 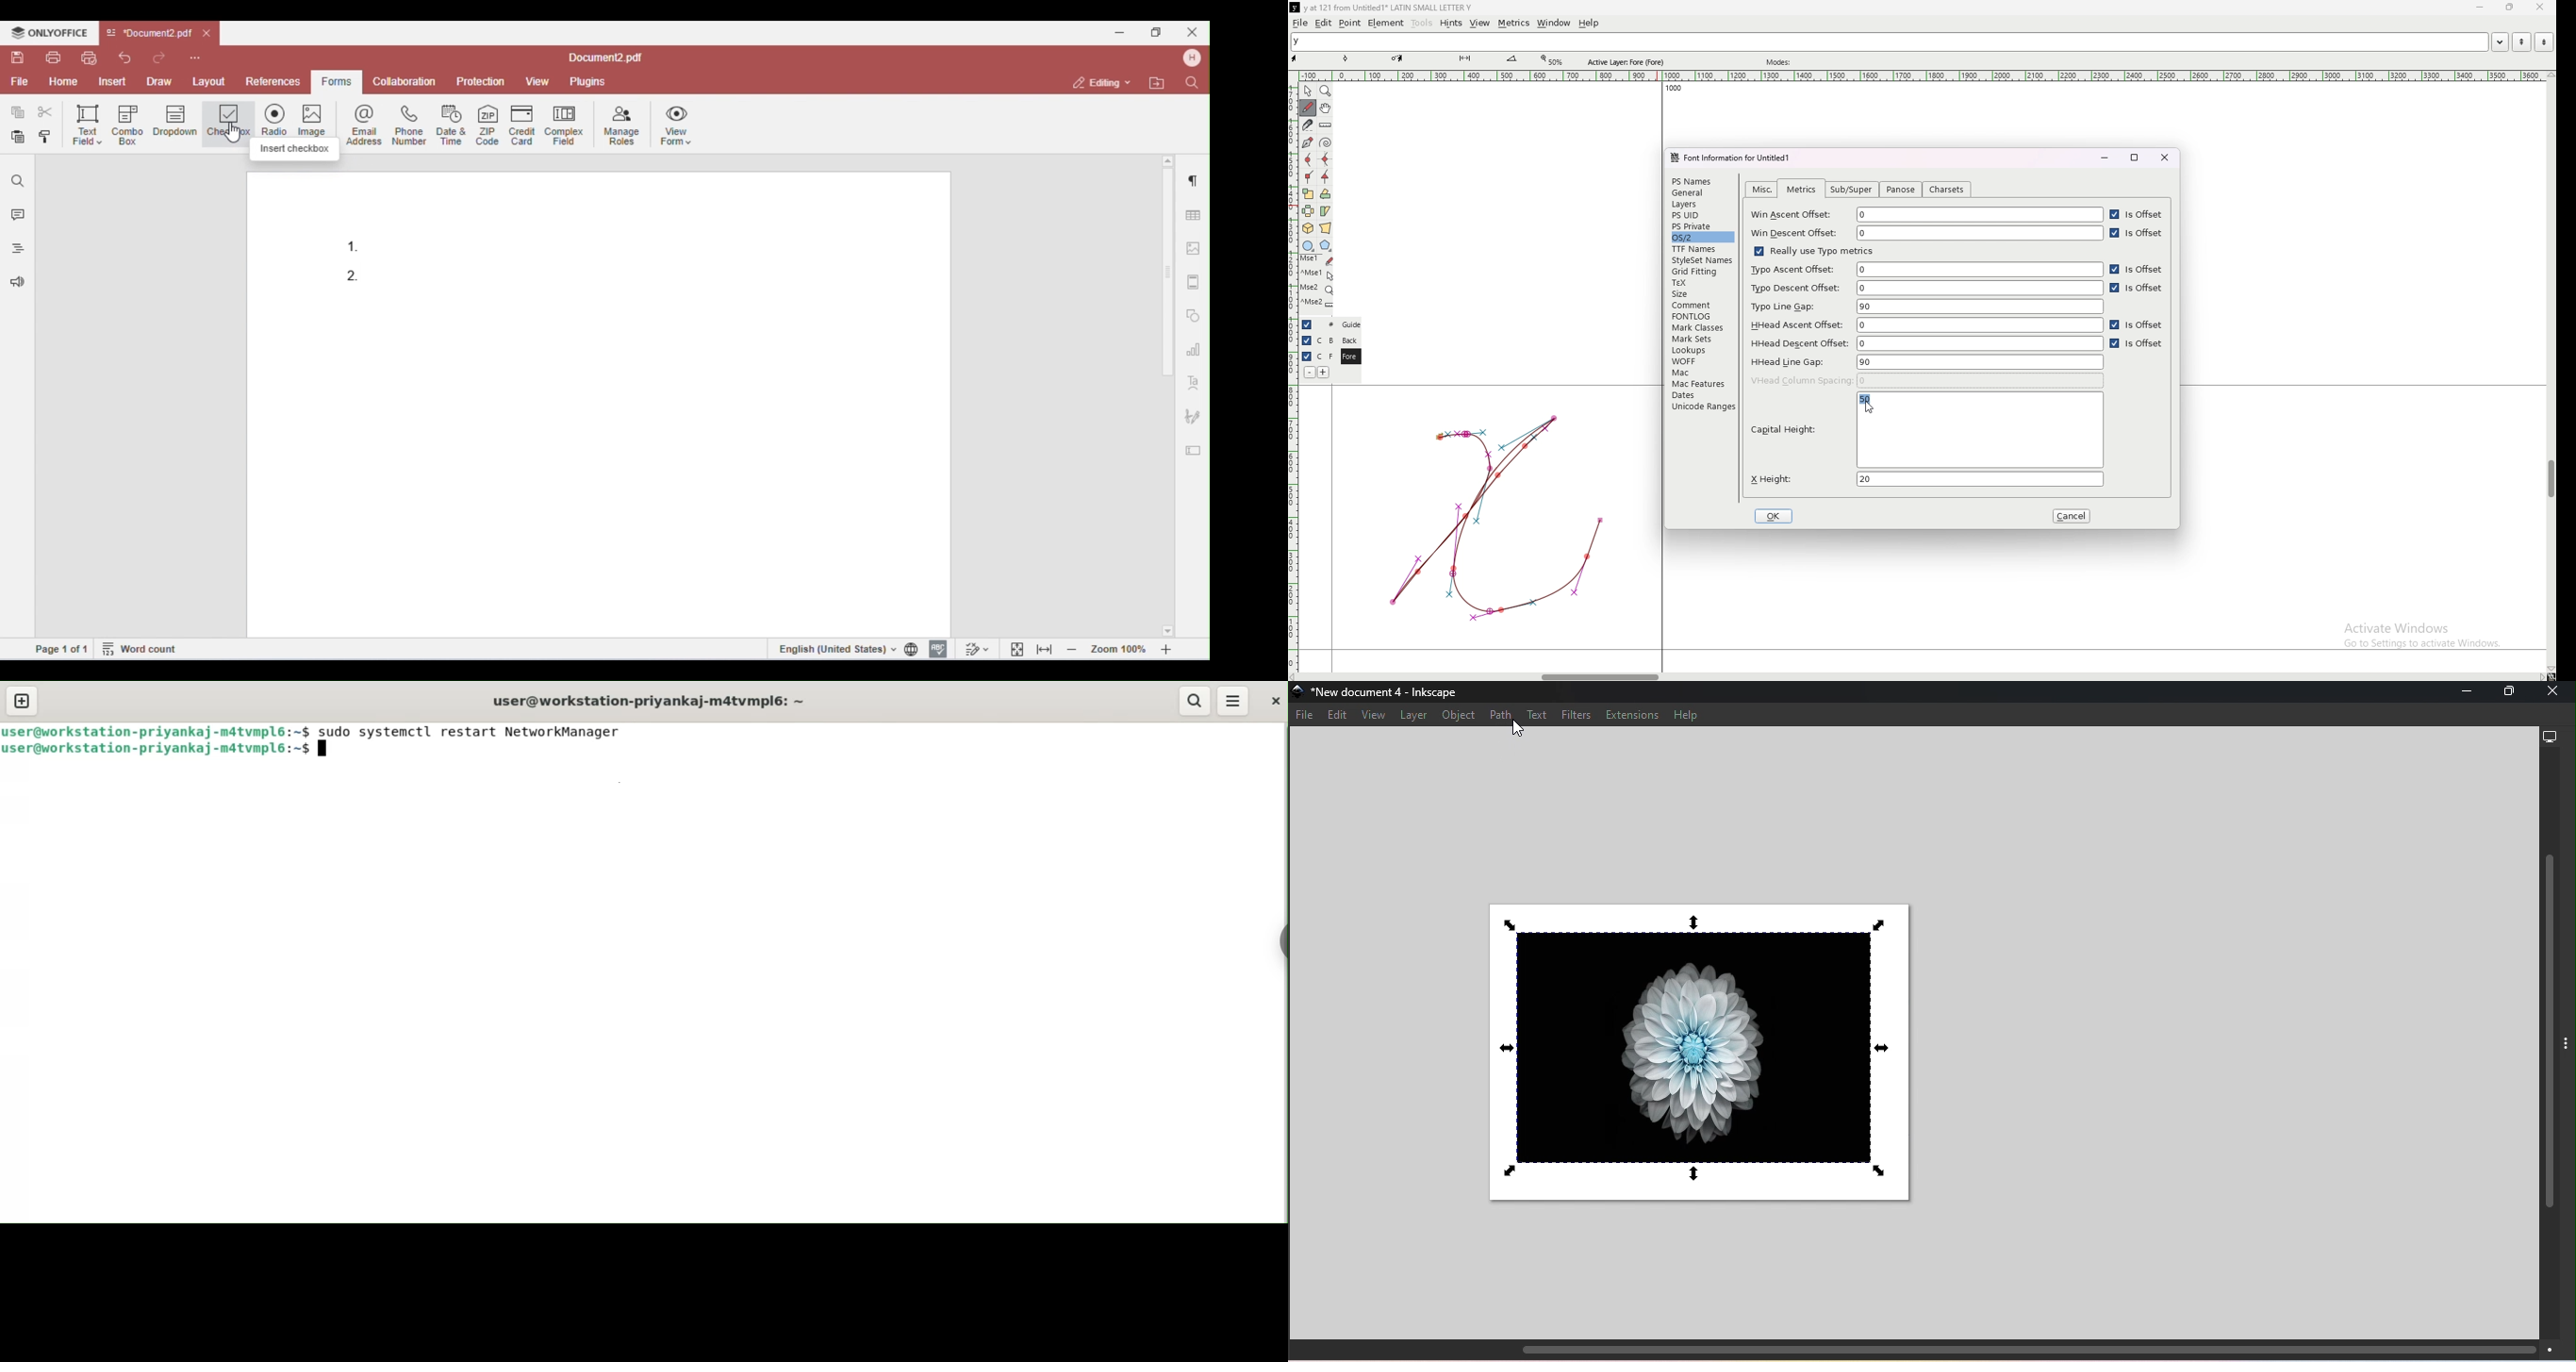 I want to click on resize, so click(x=2509, y=7).